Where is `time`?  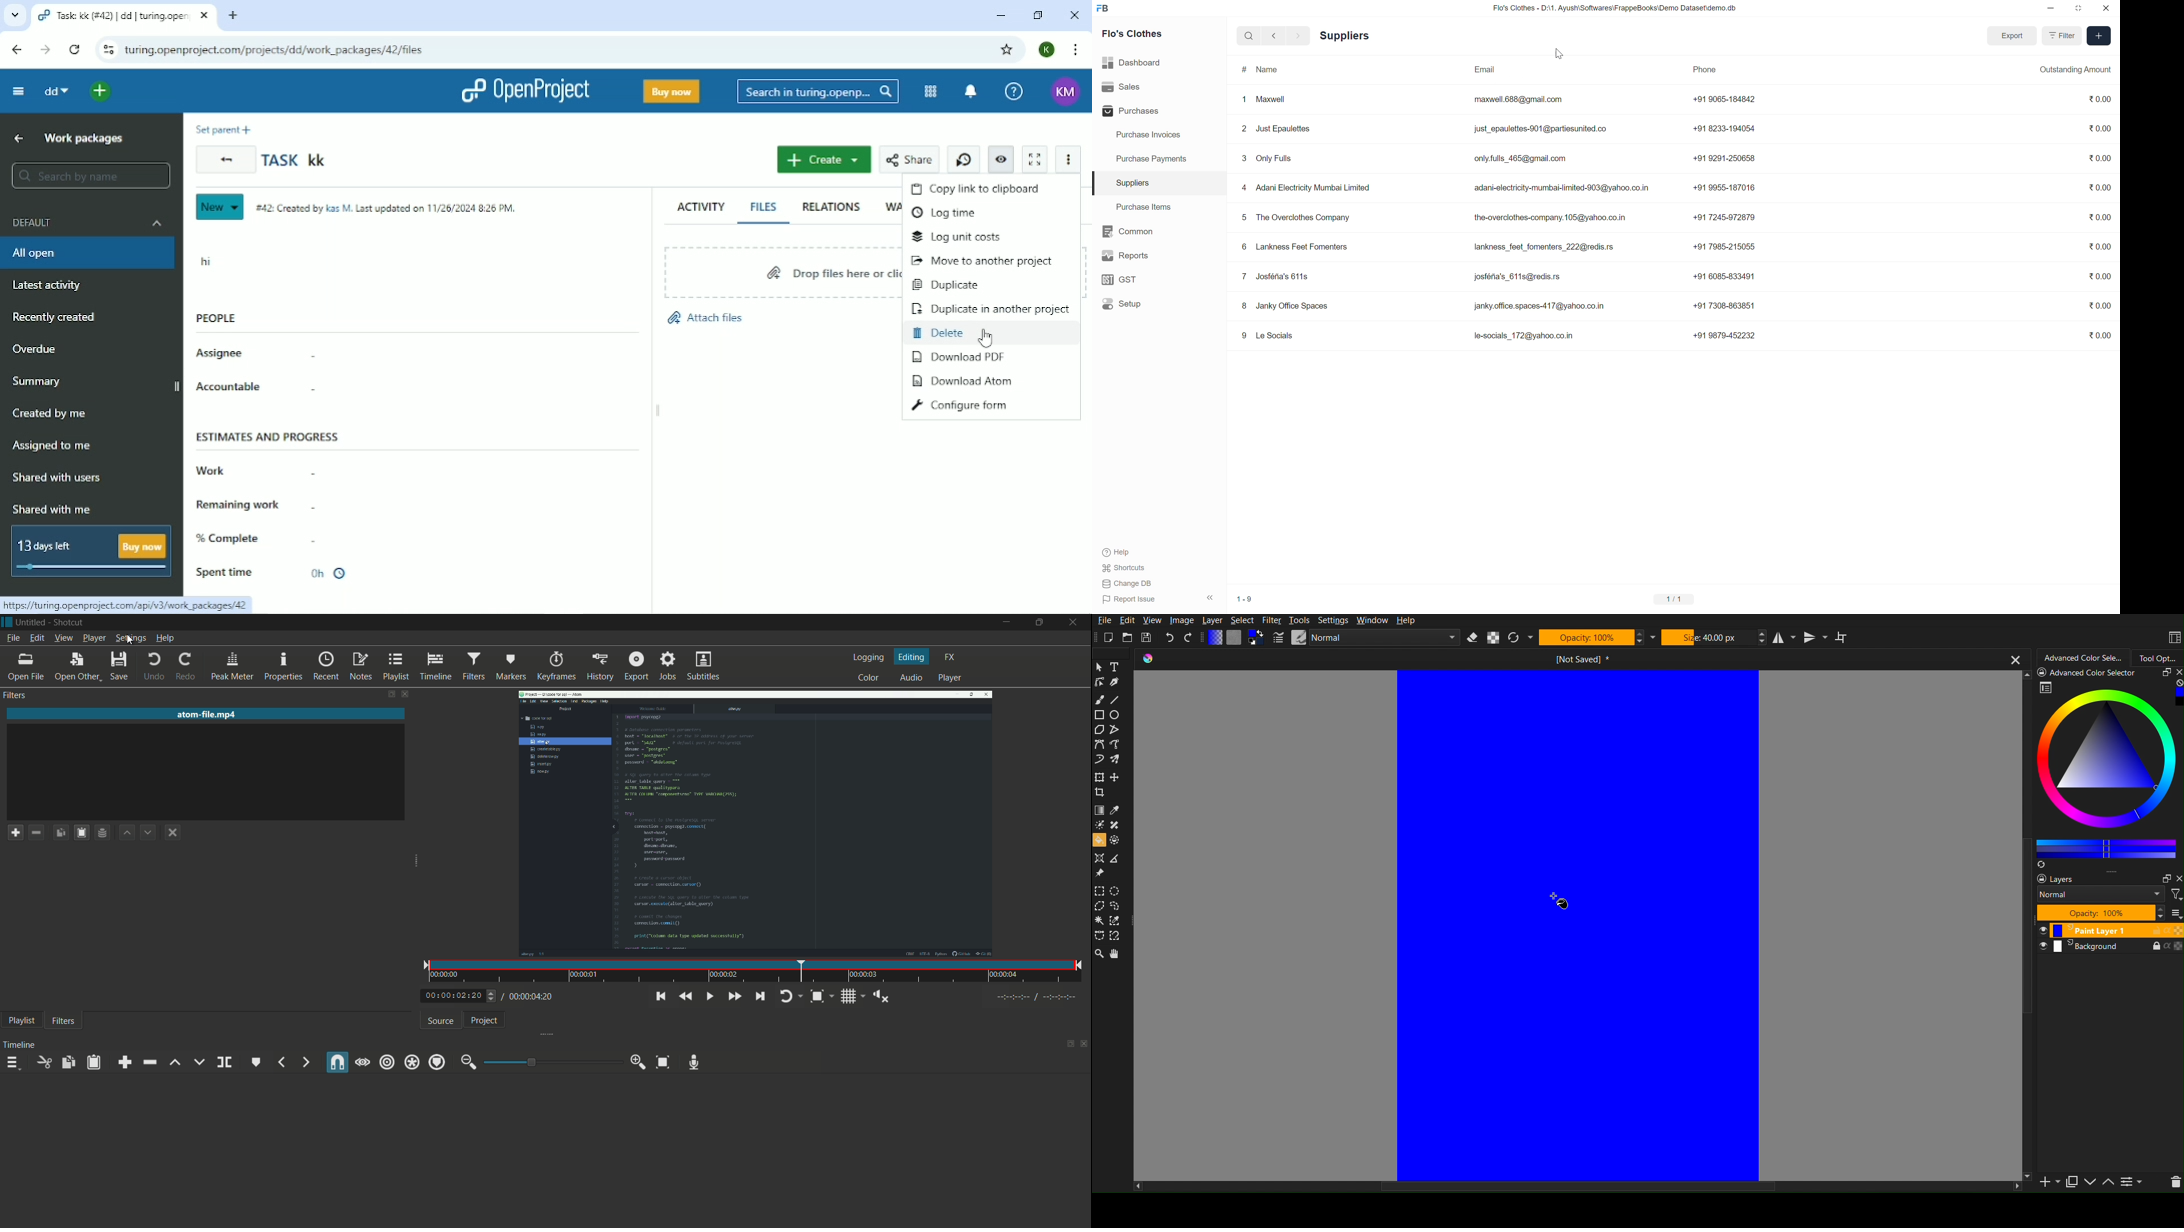
time is located at coordinates (758, 971).